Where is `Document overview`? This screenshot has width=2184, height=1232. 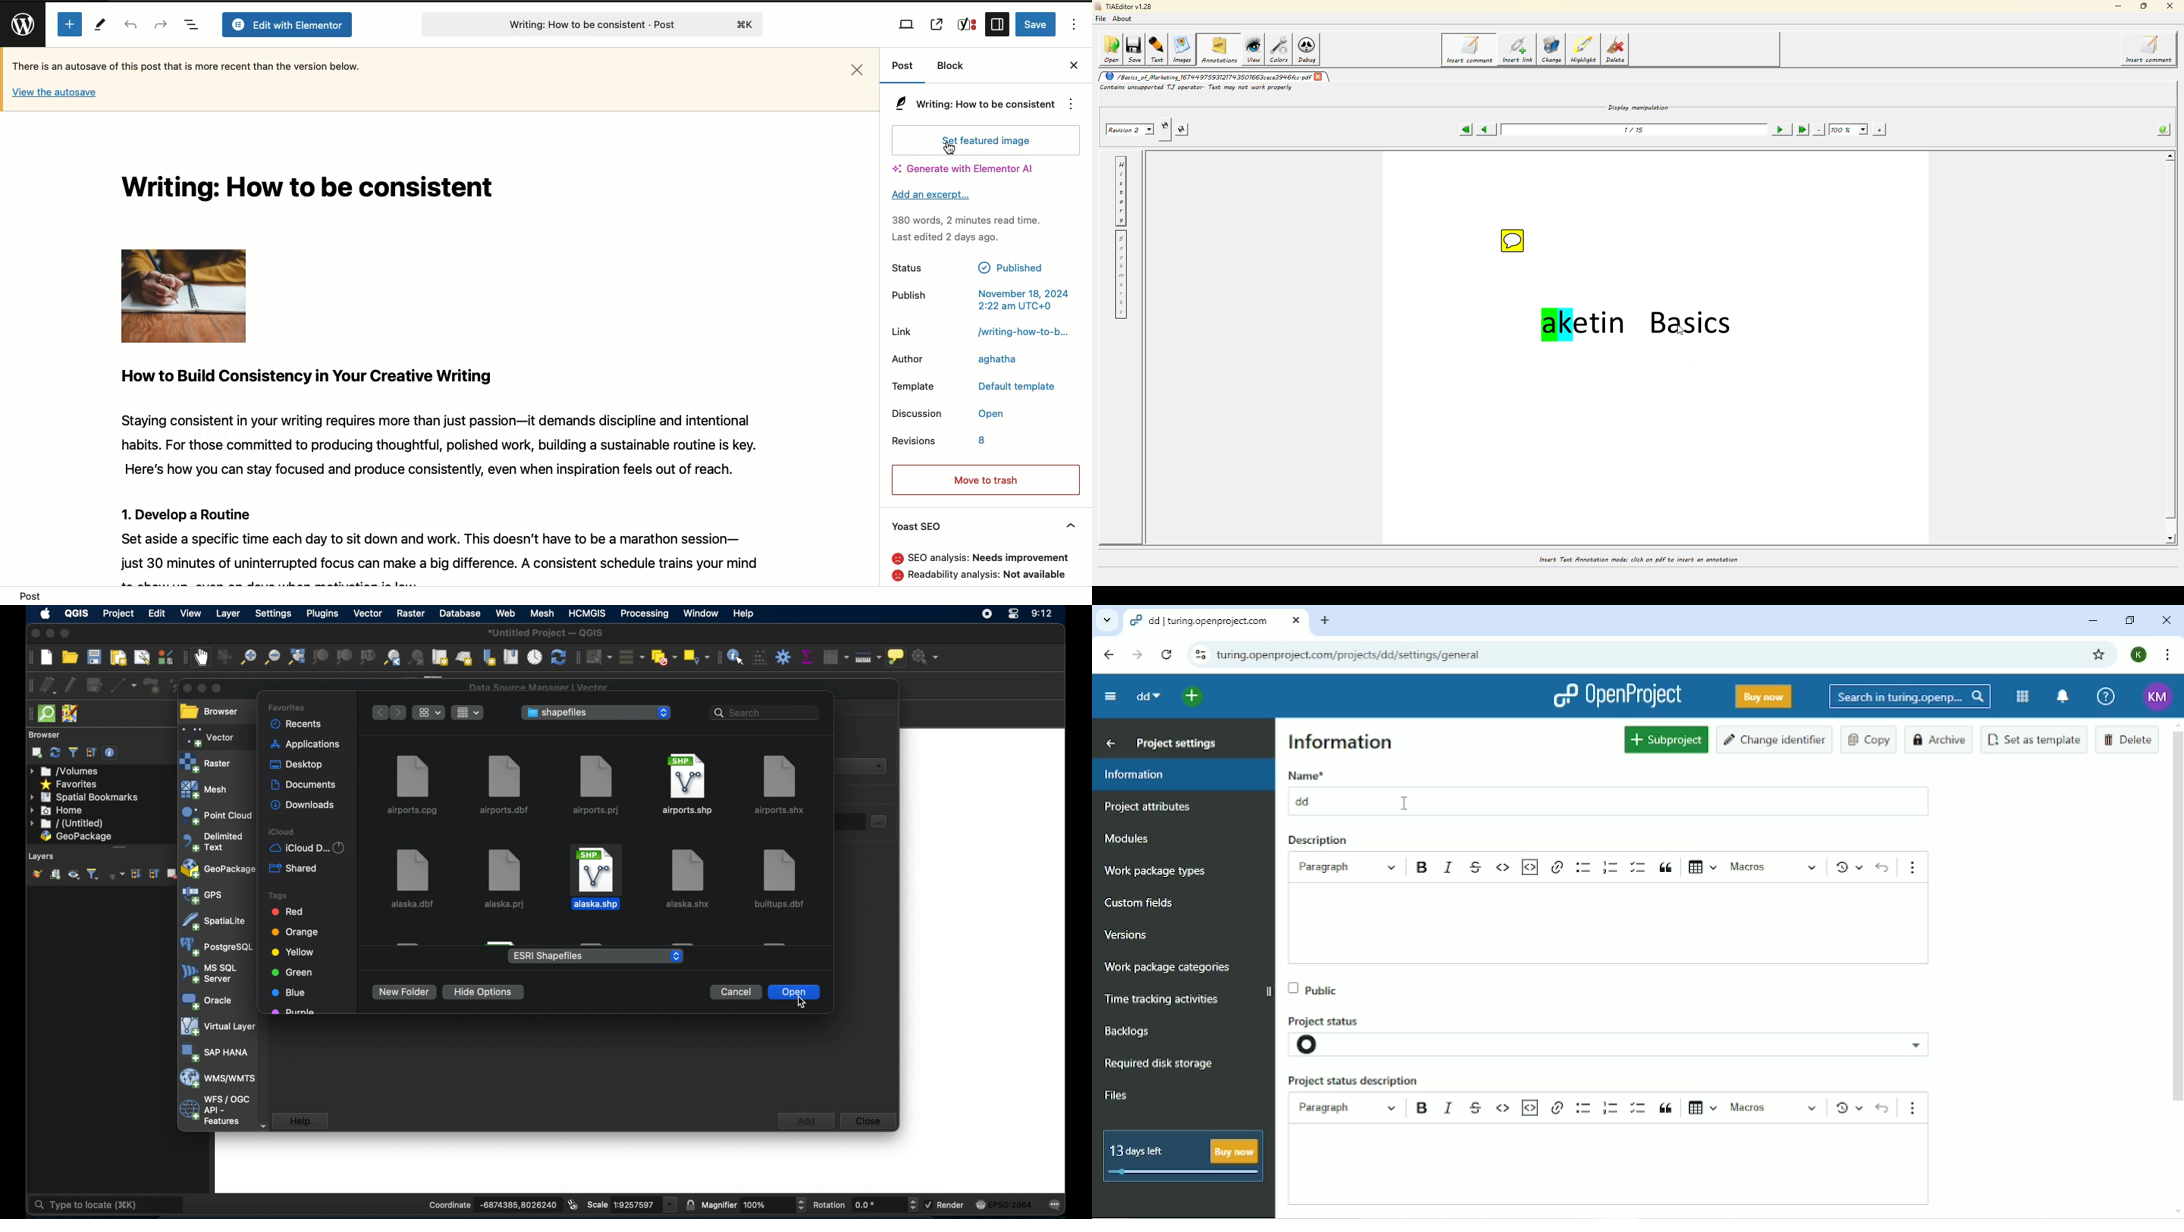
Document overview is located at coordinates (192, 26).